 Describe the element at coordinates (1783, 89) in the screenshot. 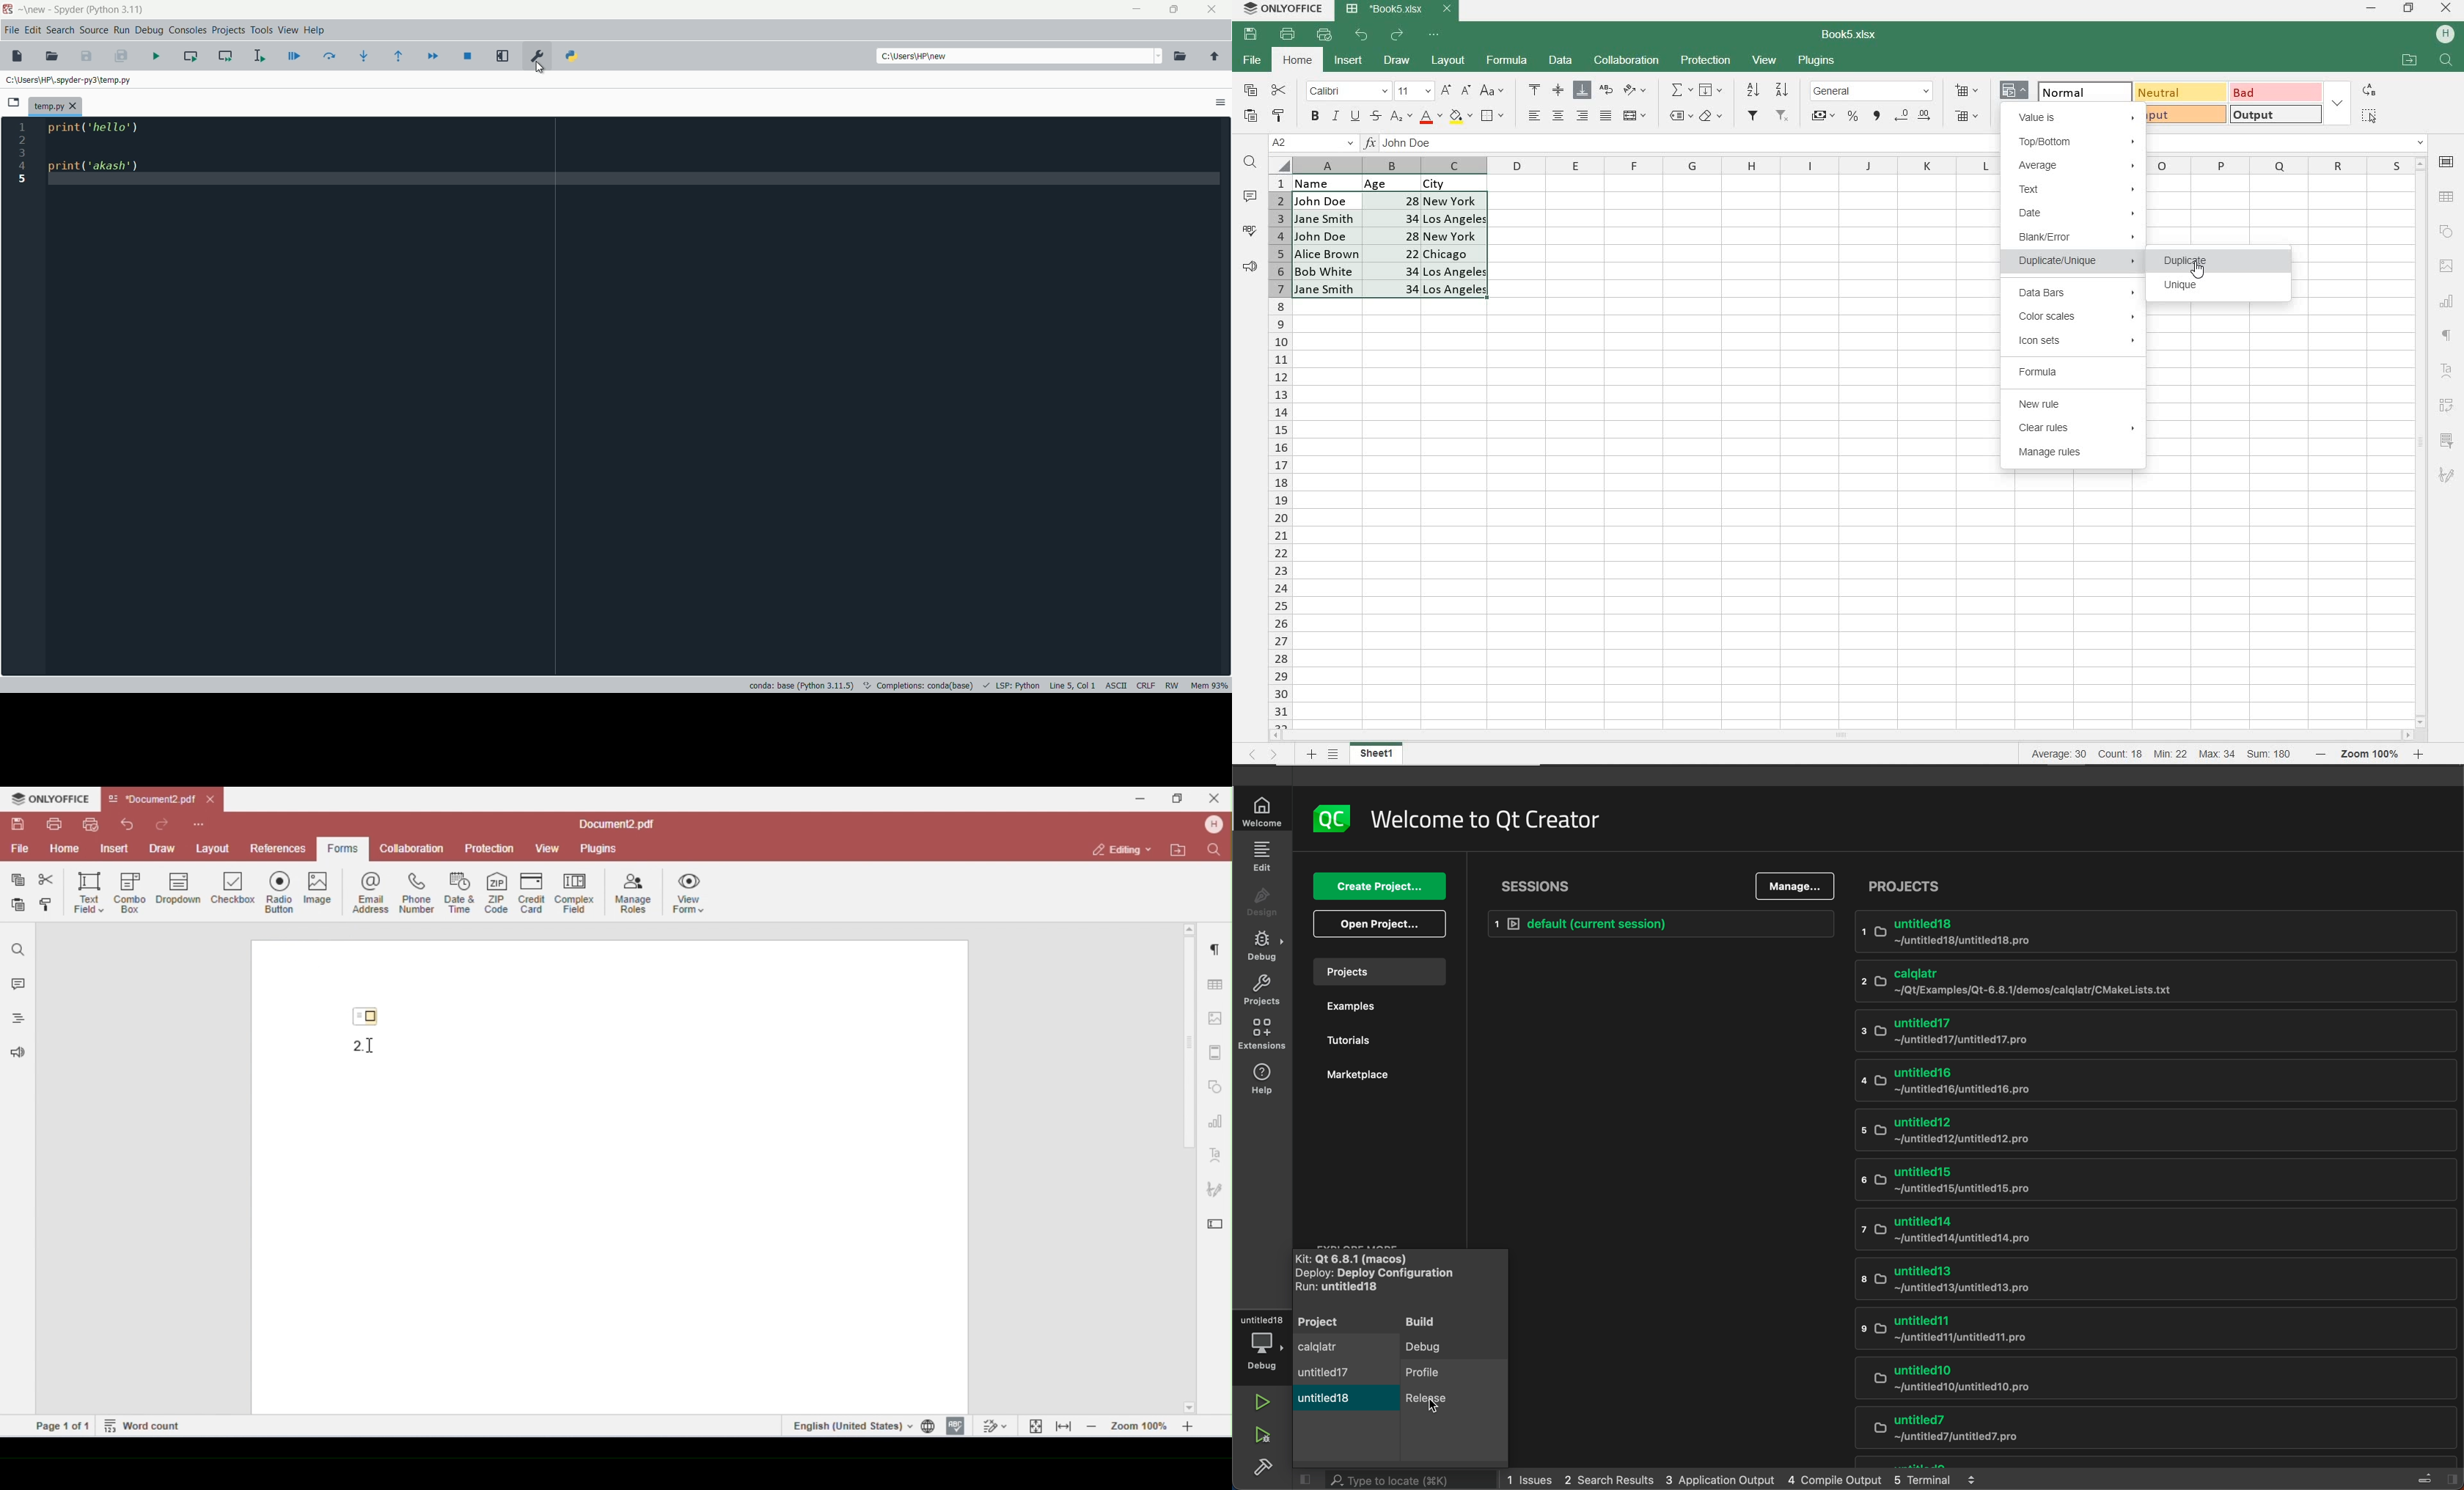

I see `SORT DESCENDING` at that location.